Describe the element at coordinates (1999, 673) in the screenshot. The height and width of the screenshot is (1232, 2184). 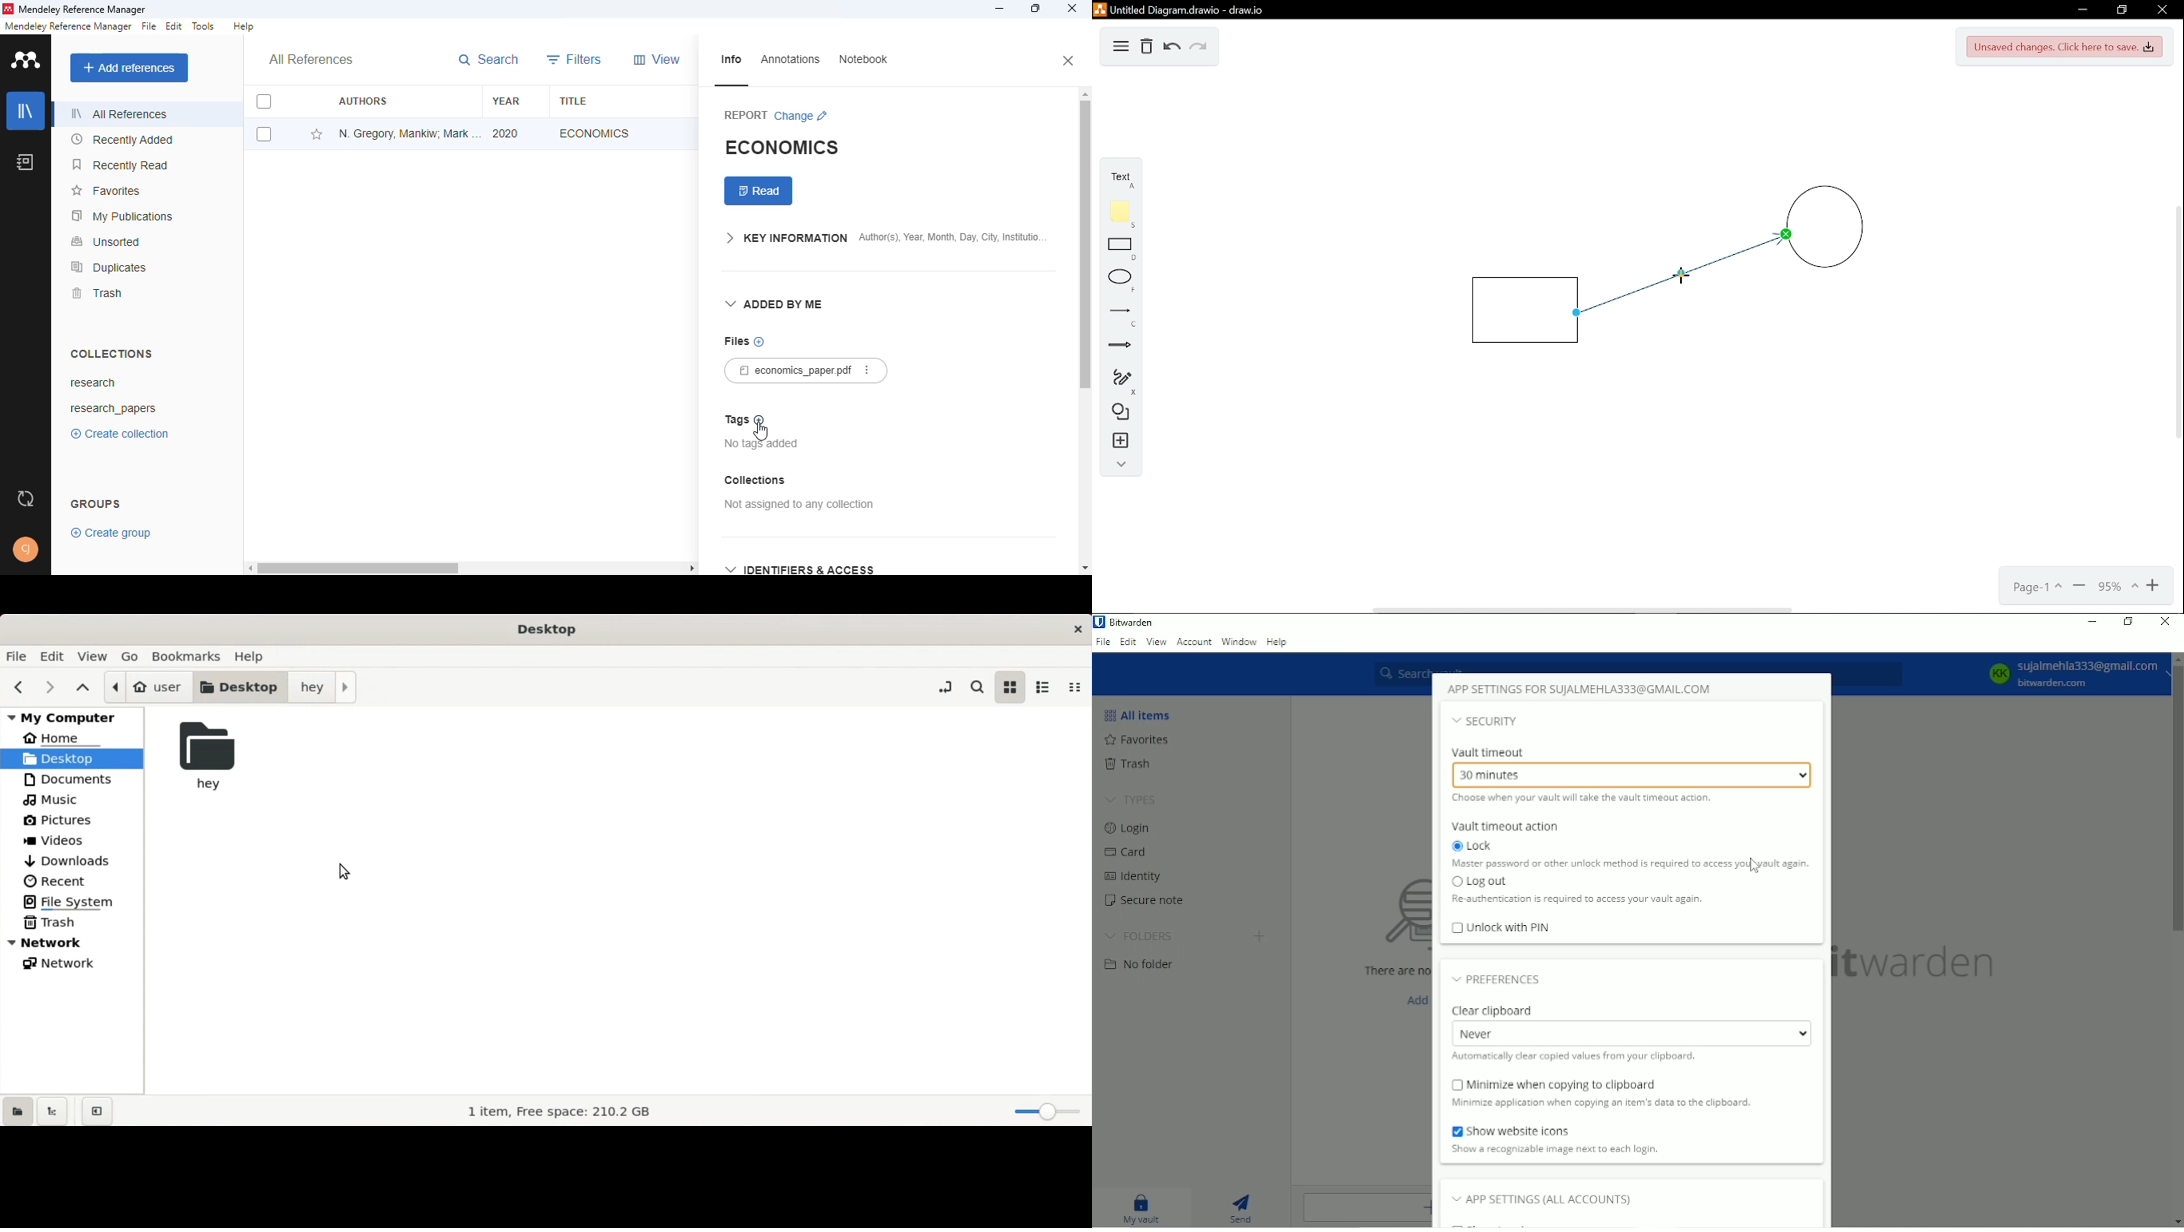
I see `KK ` at that location.